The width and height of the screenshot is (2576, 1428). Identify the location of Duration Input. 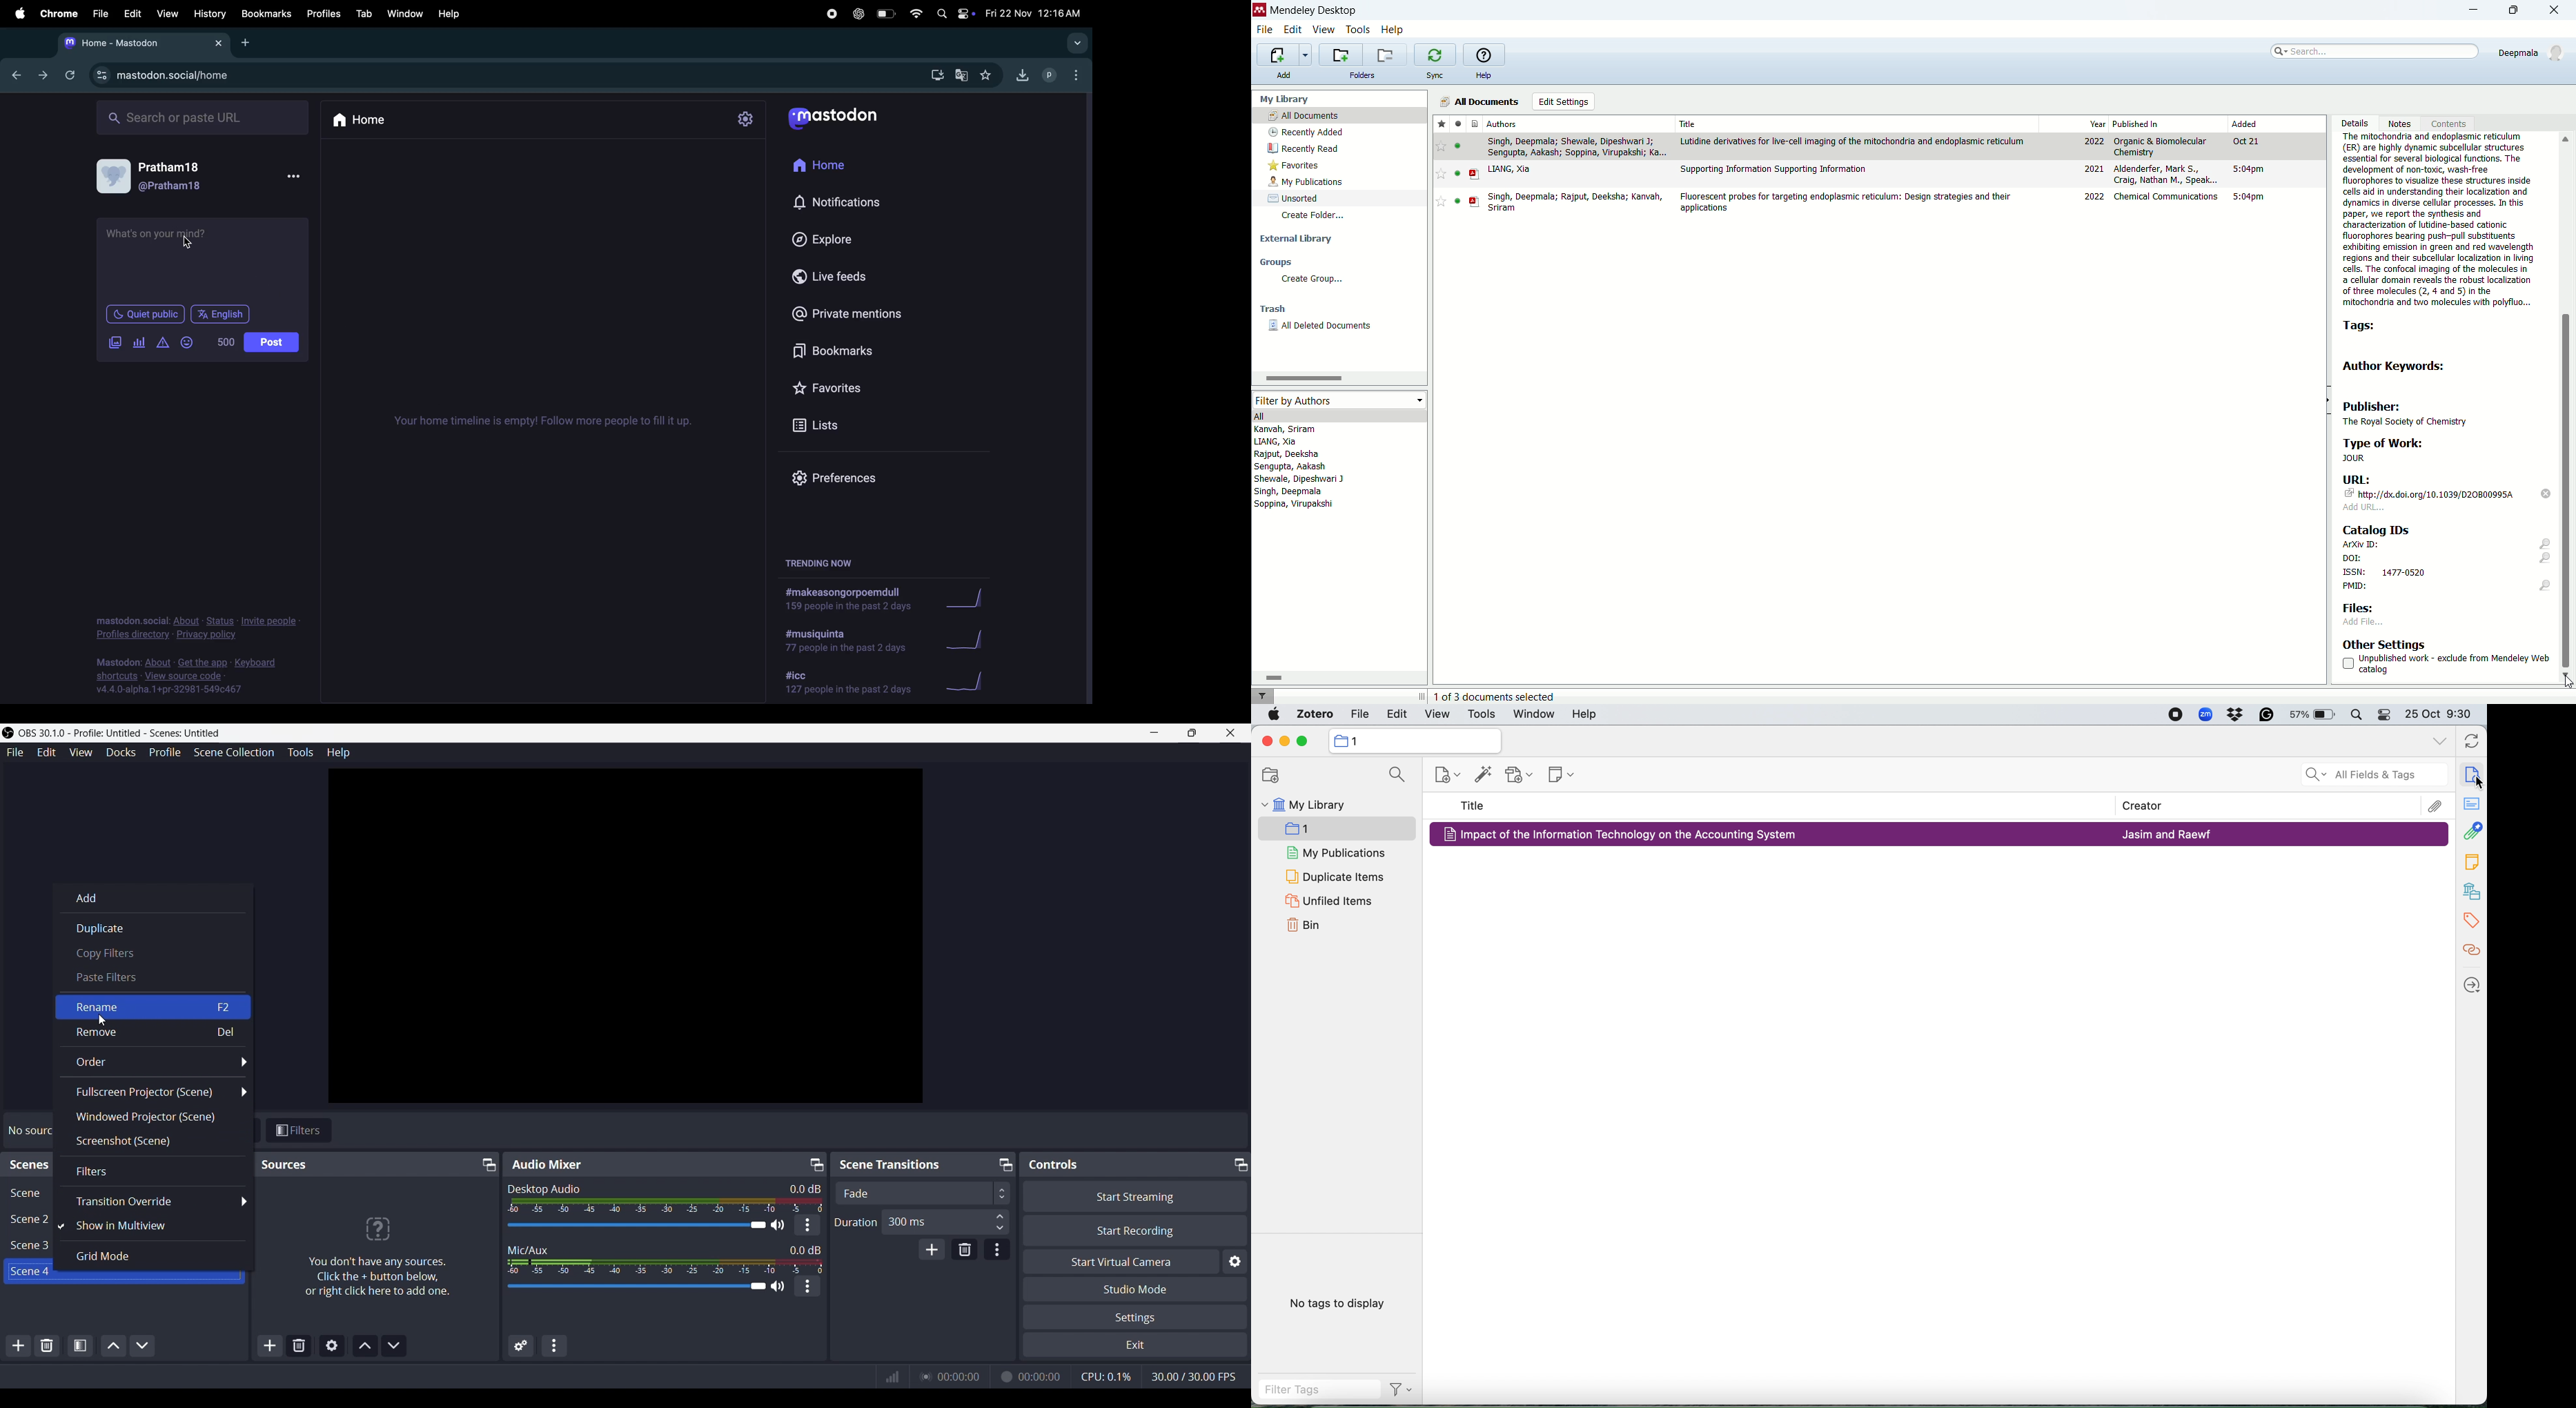
(1000, 1222).